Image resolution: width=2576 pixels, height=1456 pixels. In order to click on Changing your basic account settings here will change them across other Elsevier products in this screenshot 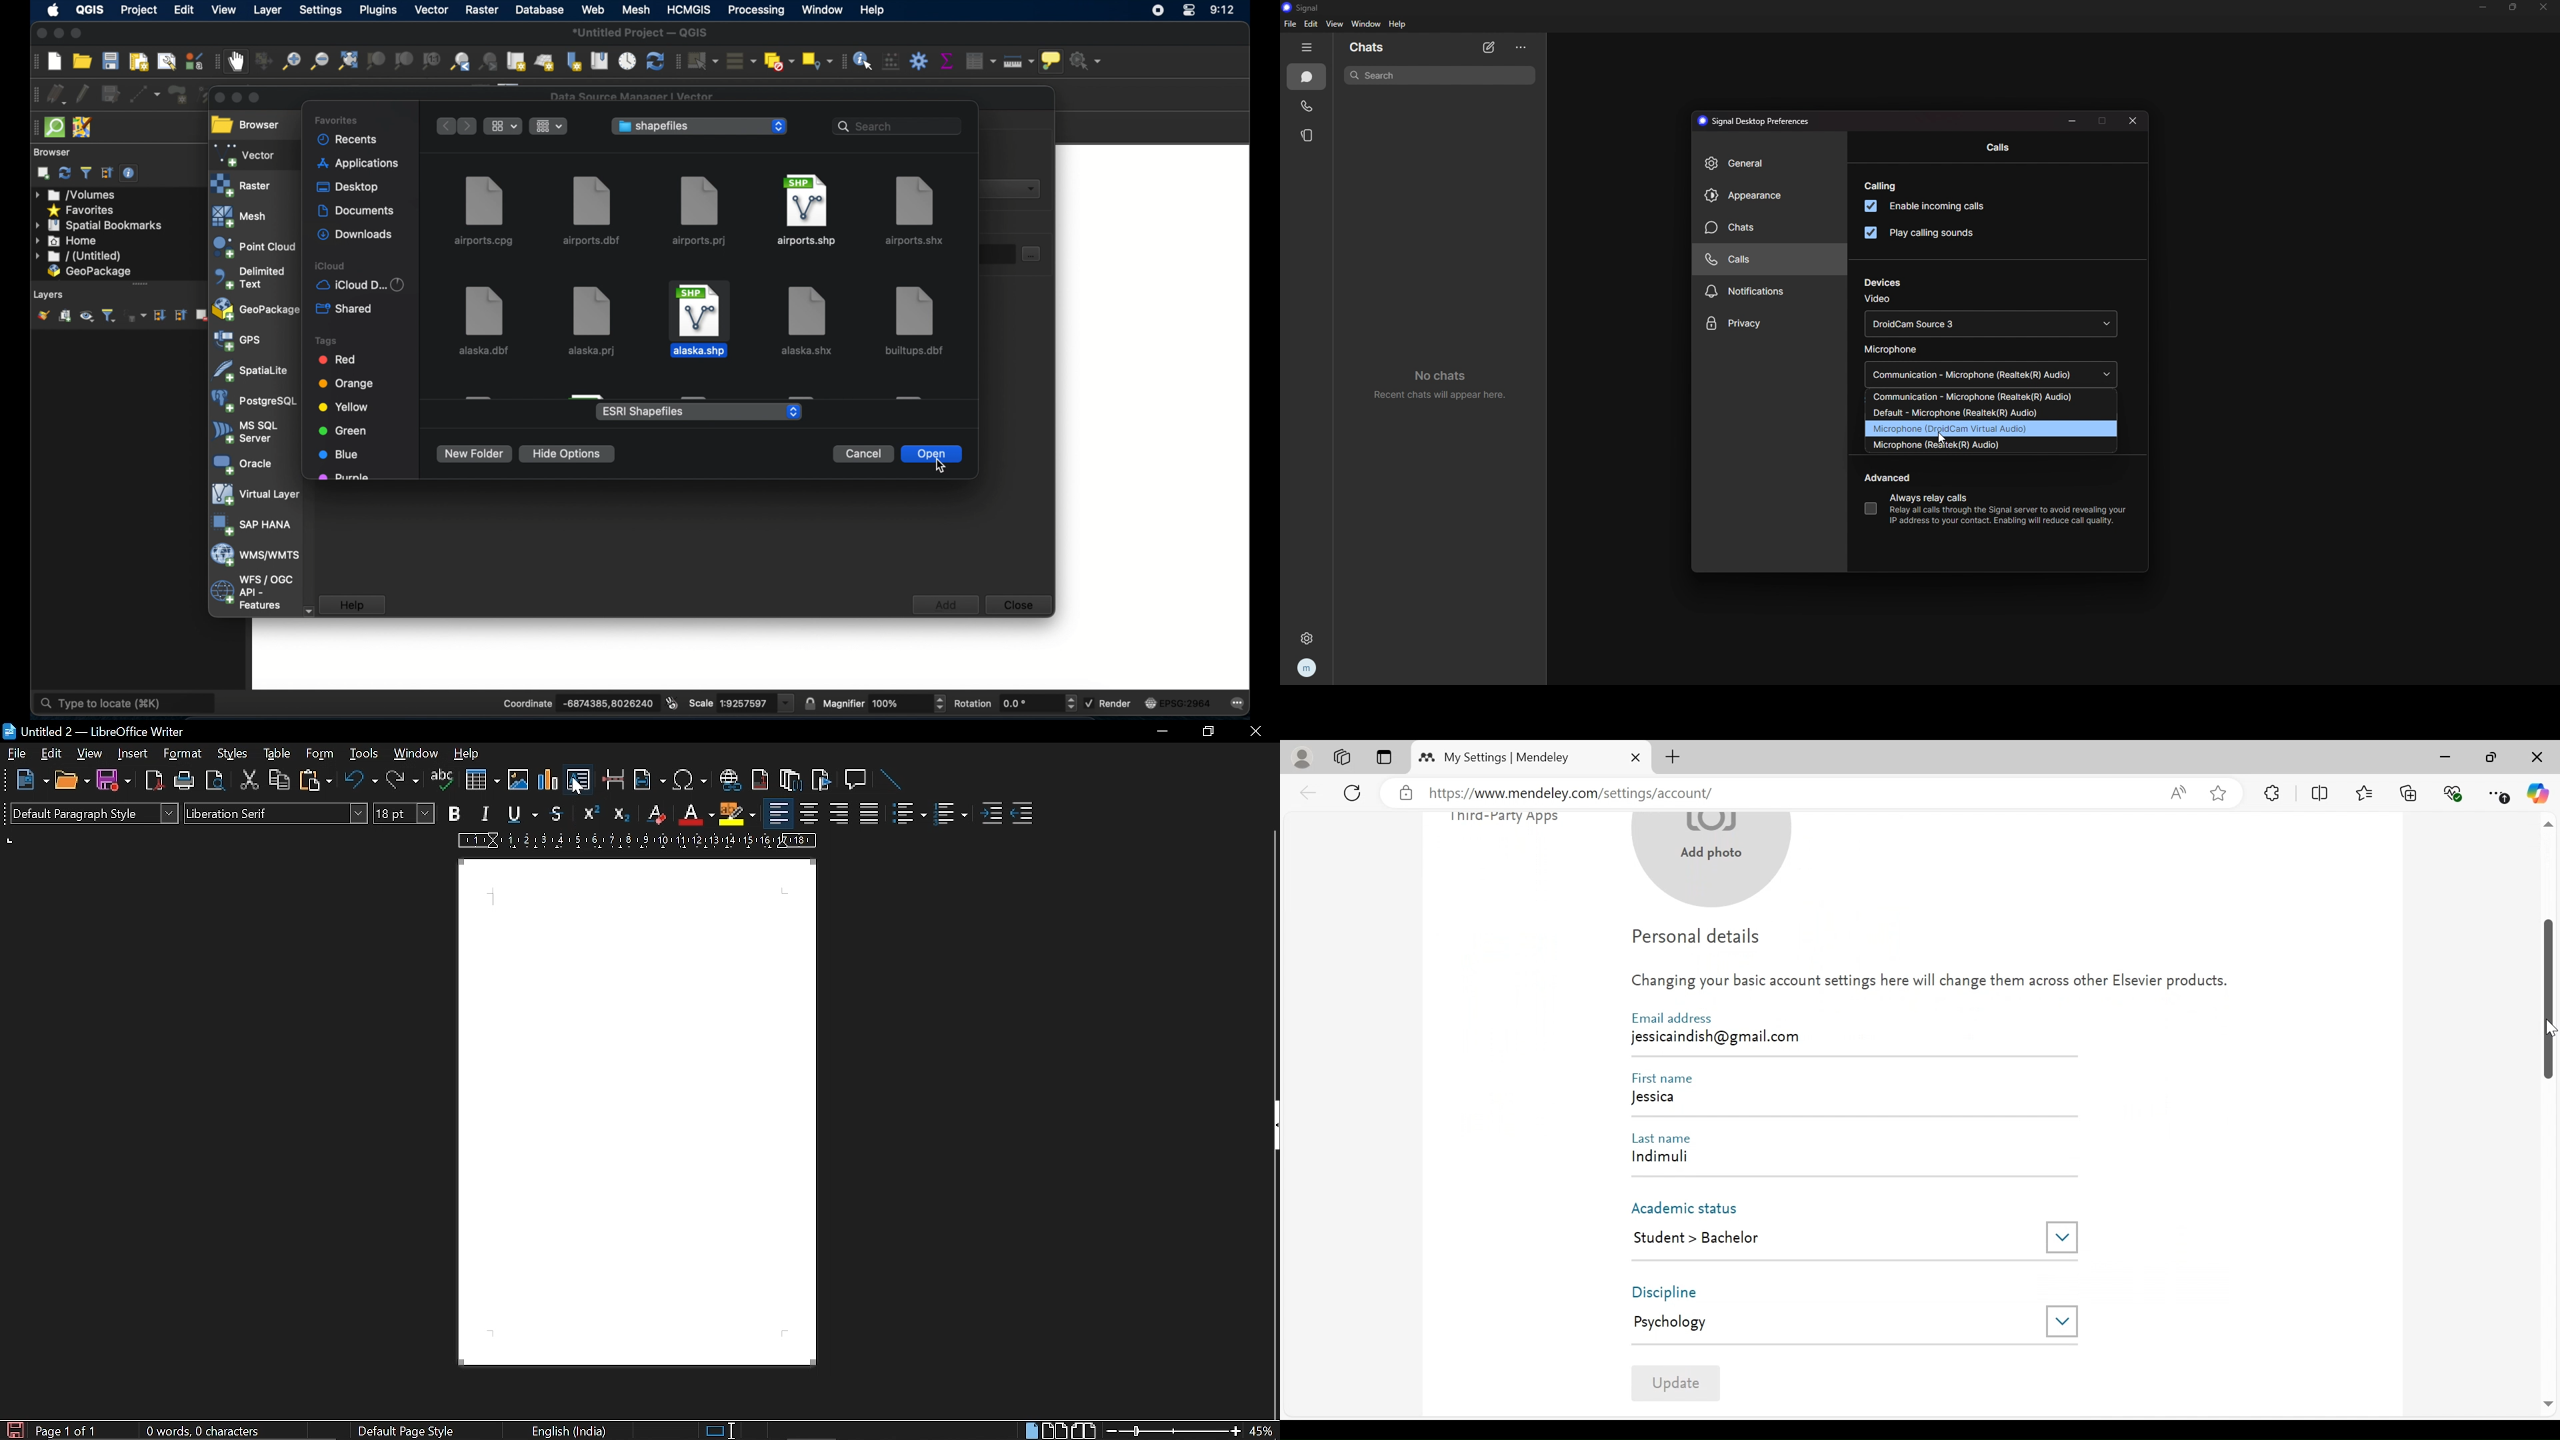, I will do `click(1929, 985)`.